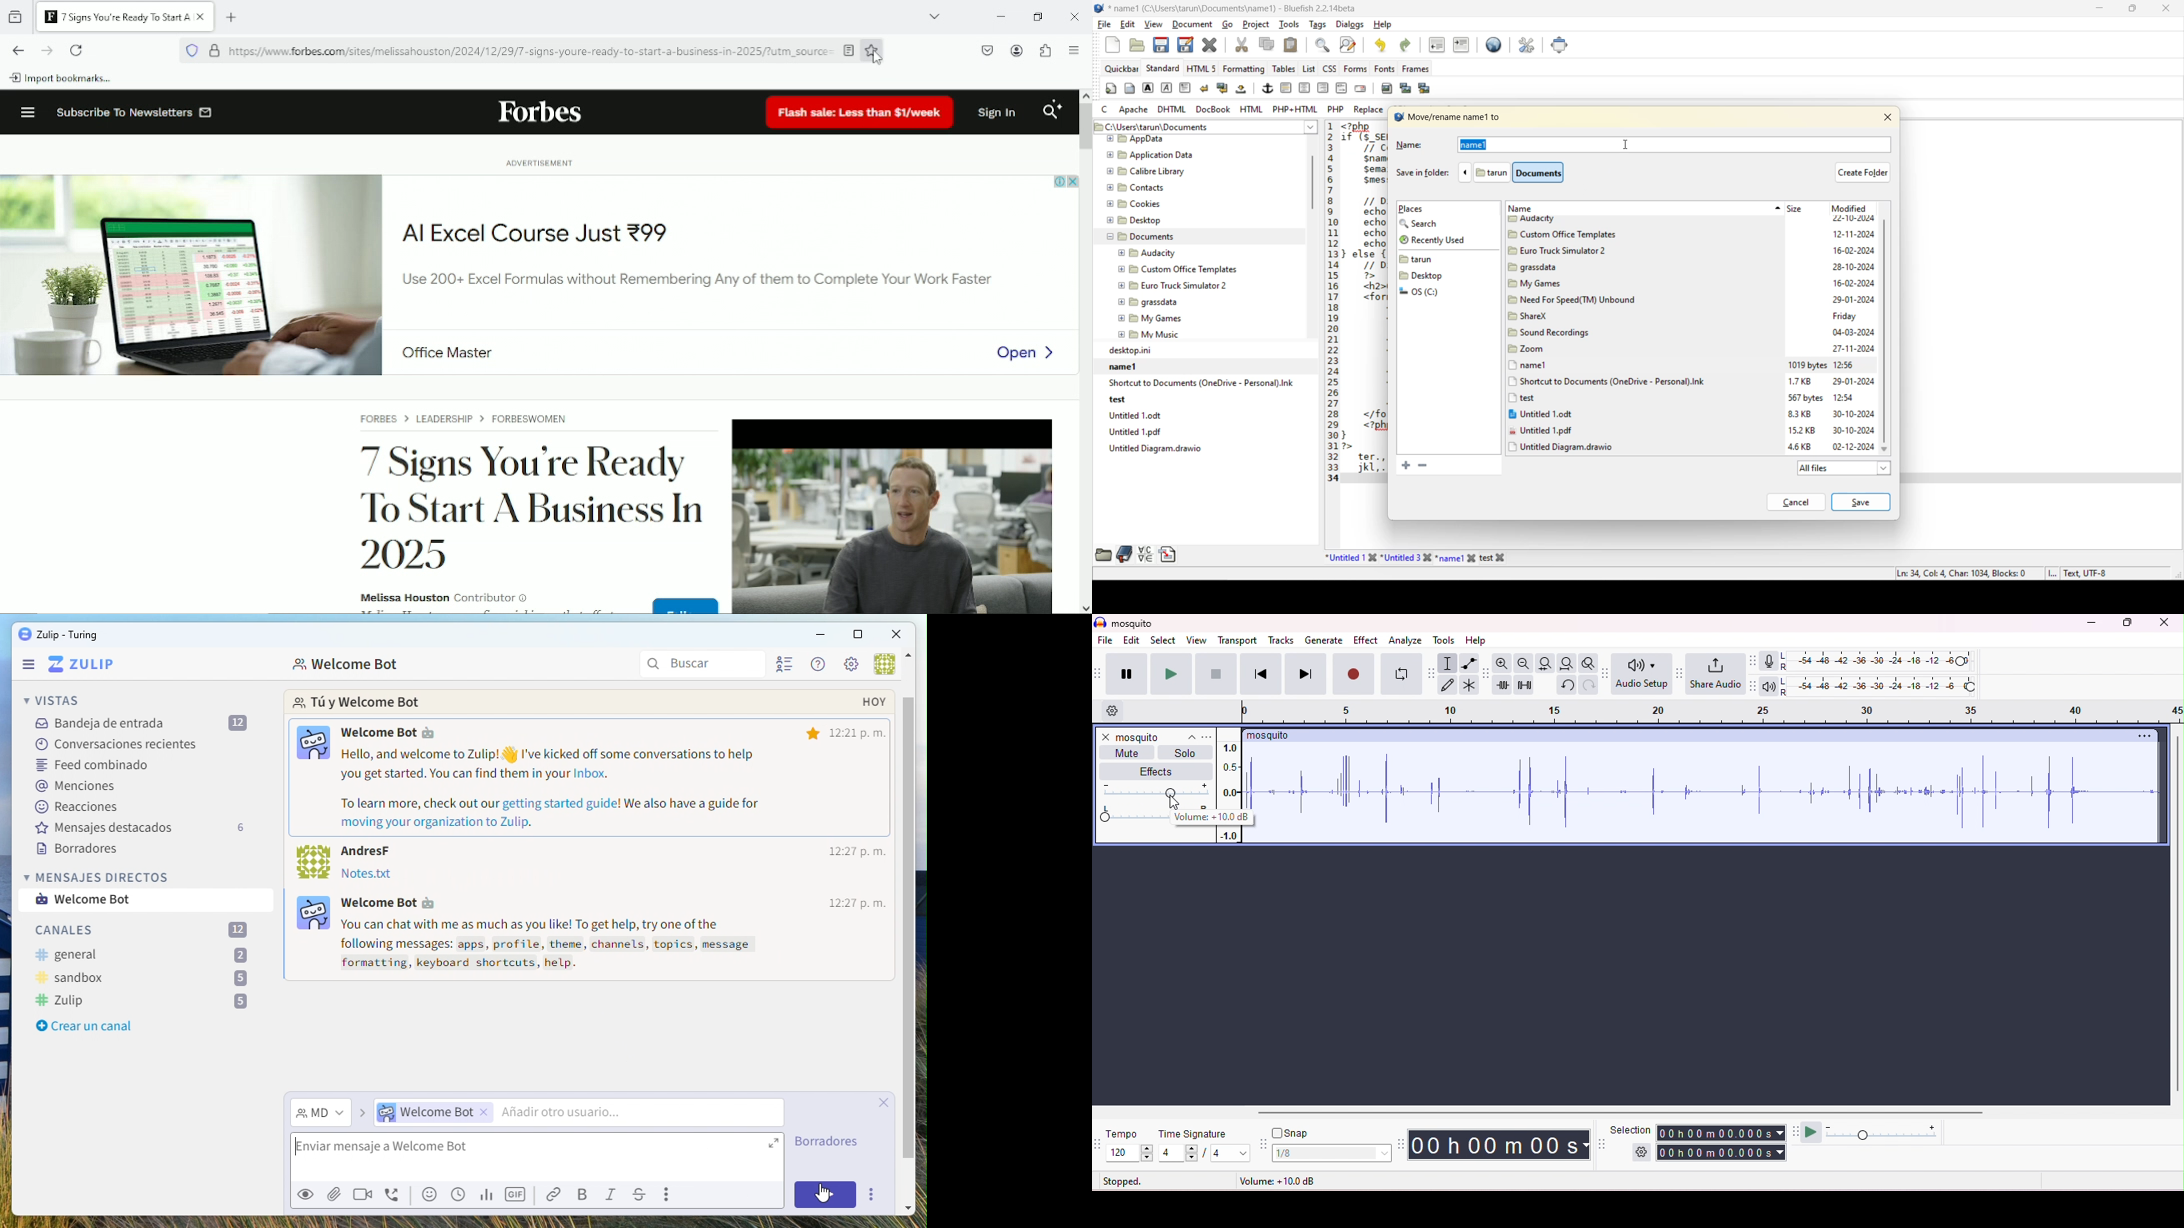 This screenshot has width=2184, height=1232. What do you see at coordinates (1465, 173) in the screenshot?
I see `previous folder` at bounding box center [1465, 173].